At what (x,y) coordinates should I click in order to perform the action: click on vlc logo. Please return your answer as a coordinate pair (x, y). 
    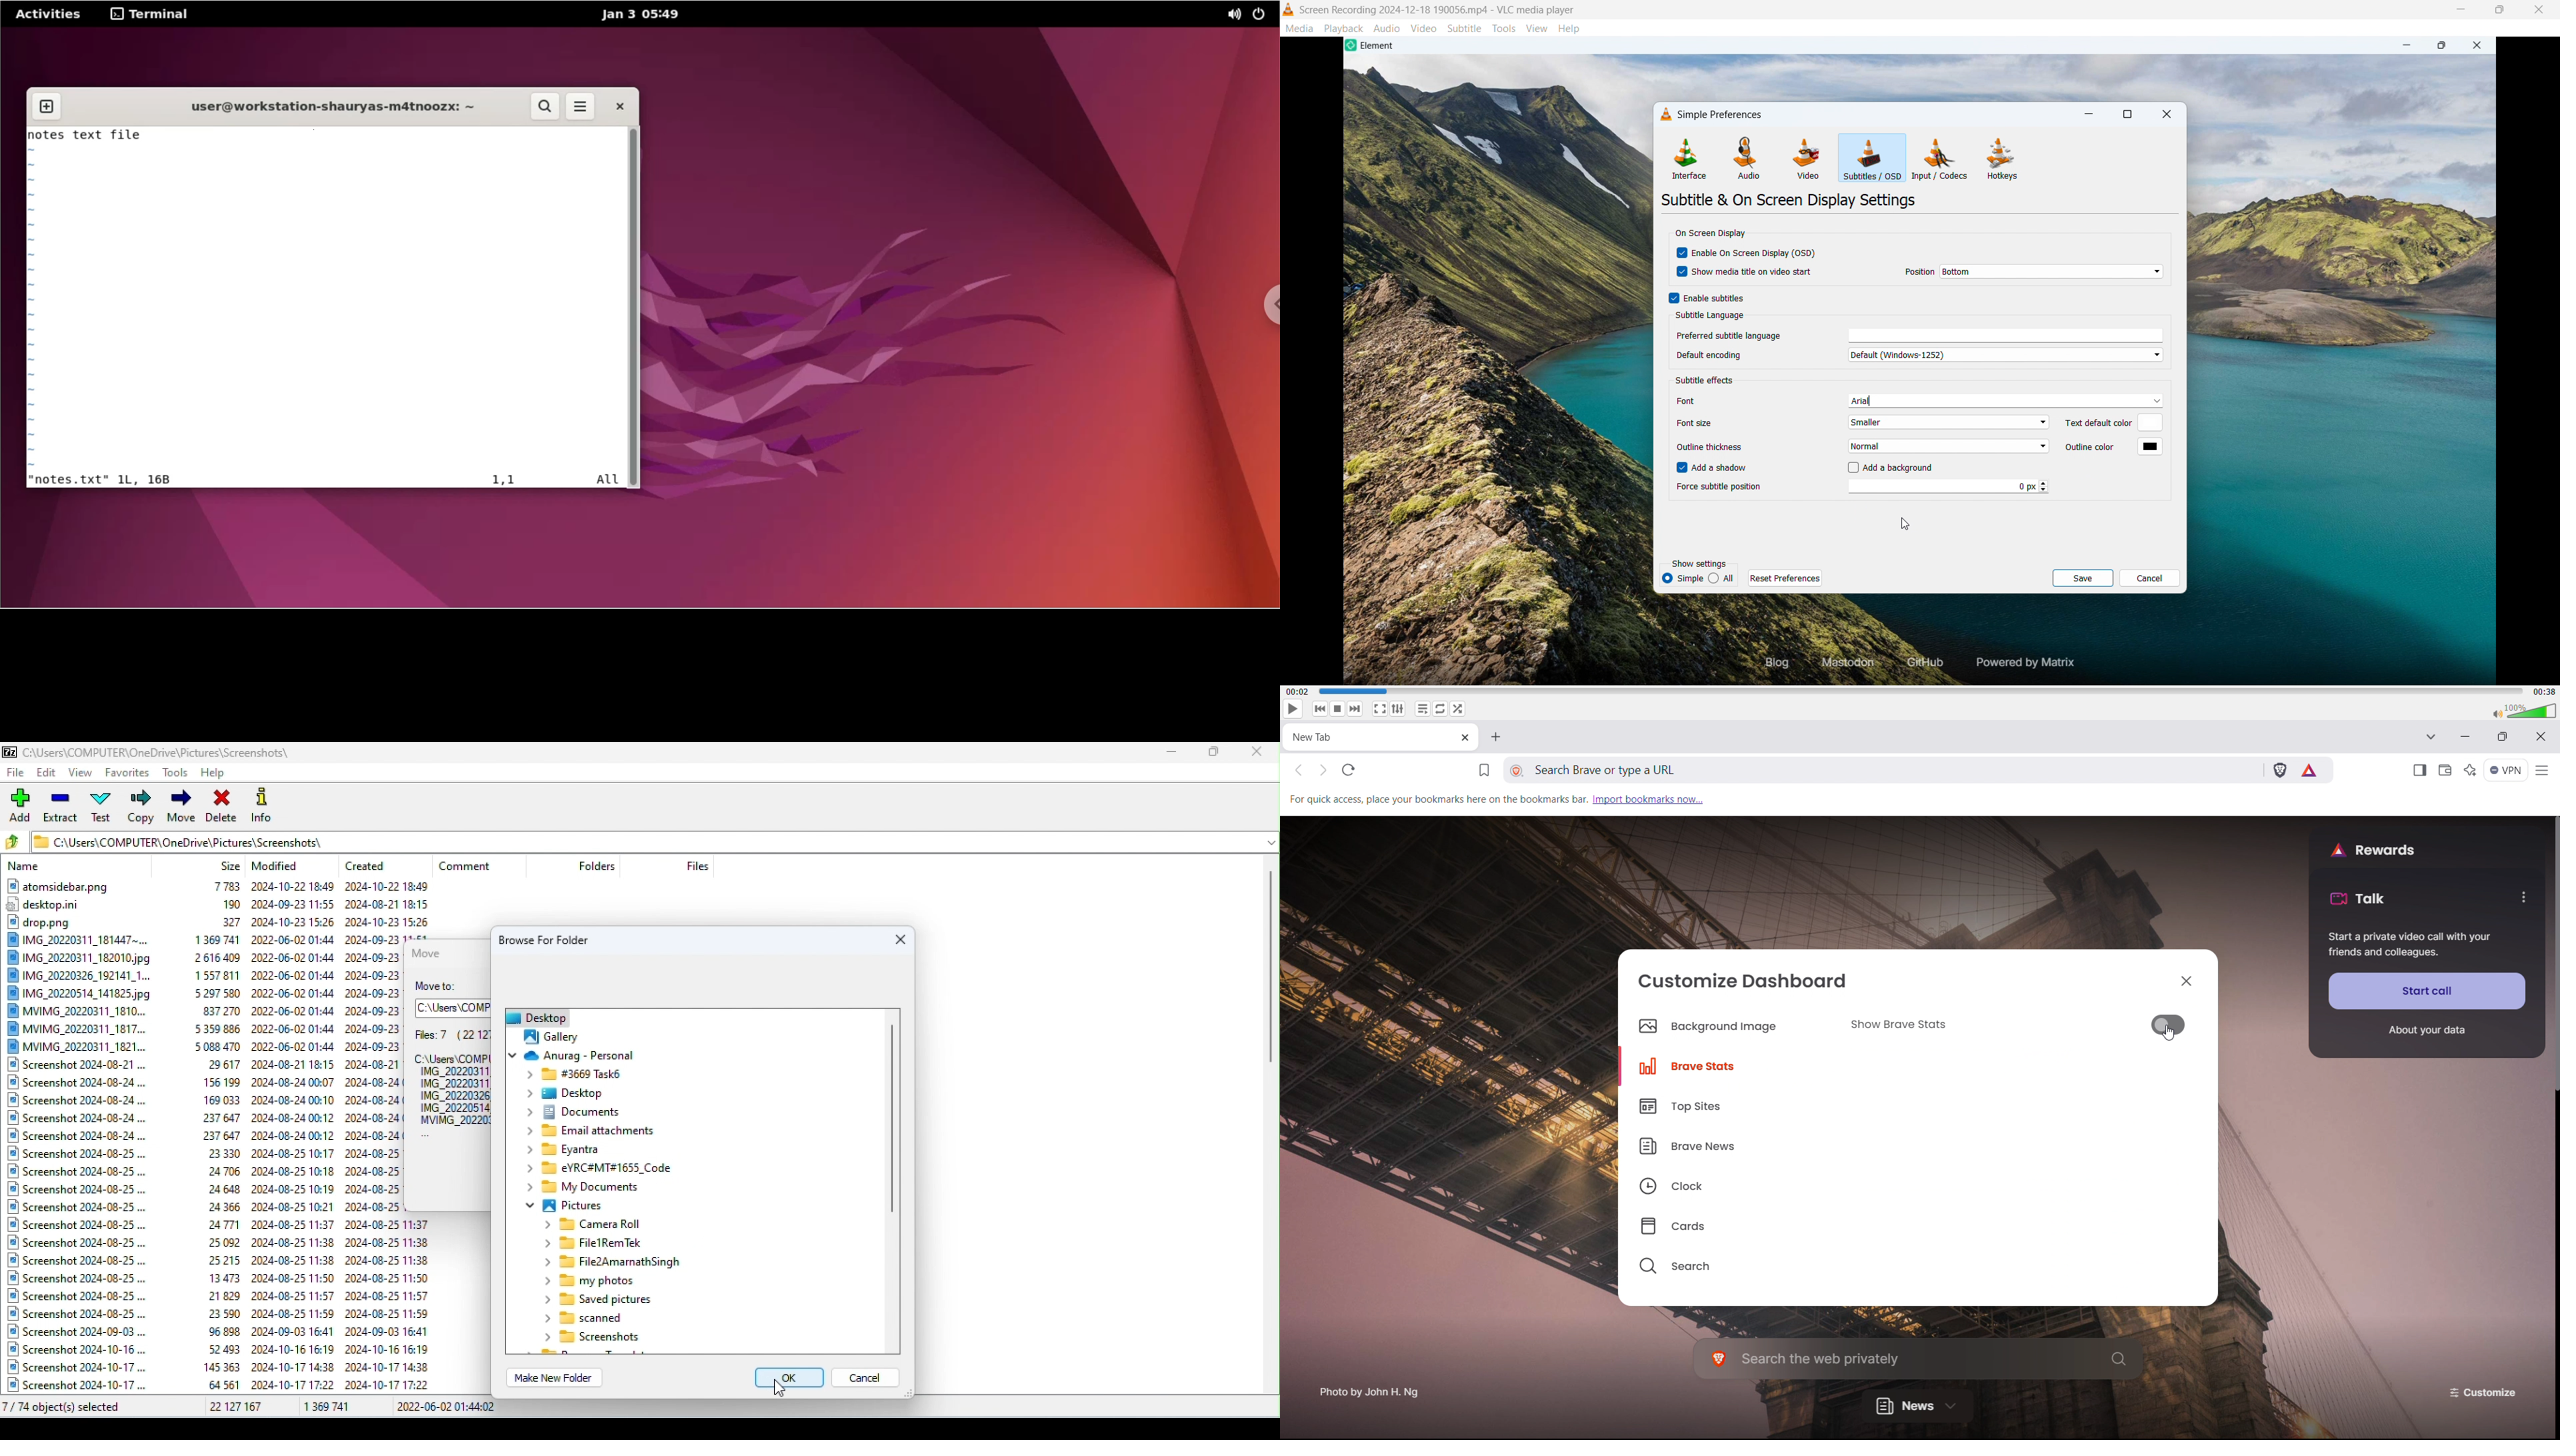
    Looking at the image, I should click on (1667, 114).